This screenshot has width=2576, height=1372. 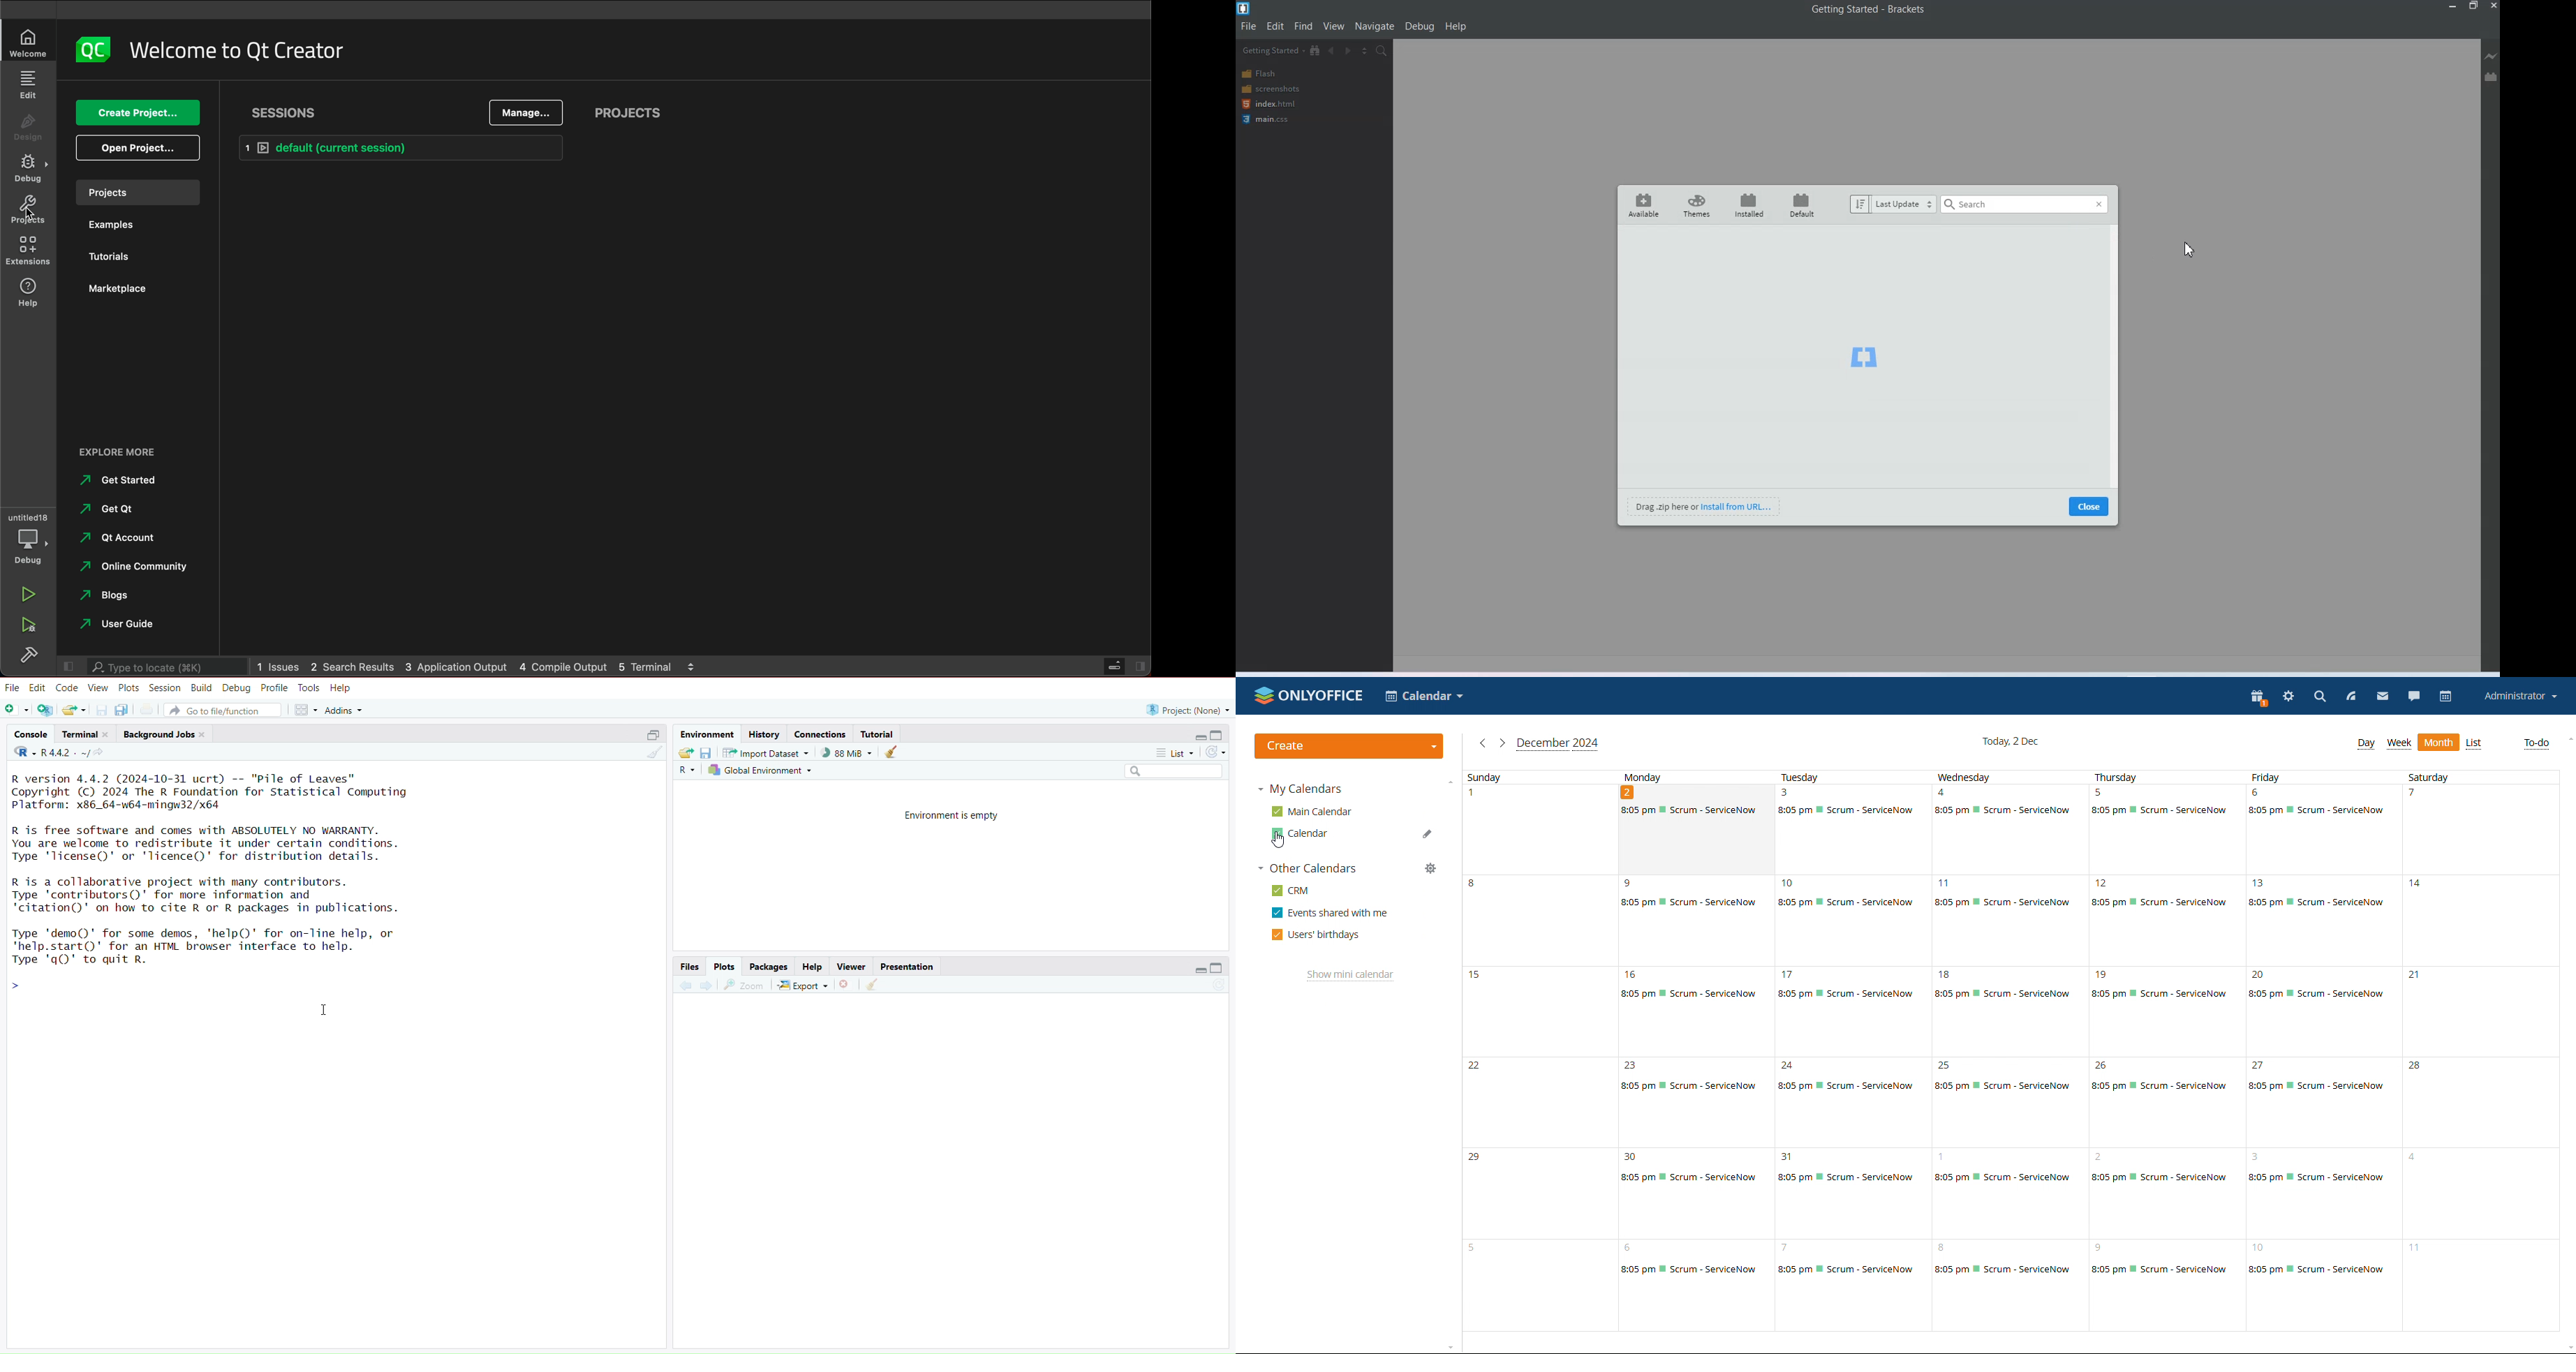 What do you see at coordinates (525, 113) in the screenshot?
I see `manage` at bounding box center [525, 113].